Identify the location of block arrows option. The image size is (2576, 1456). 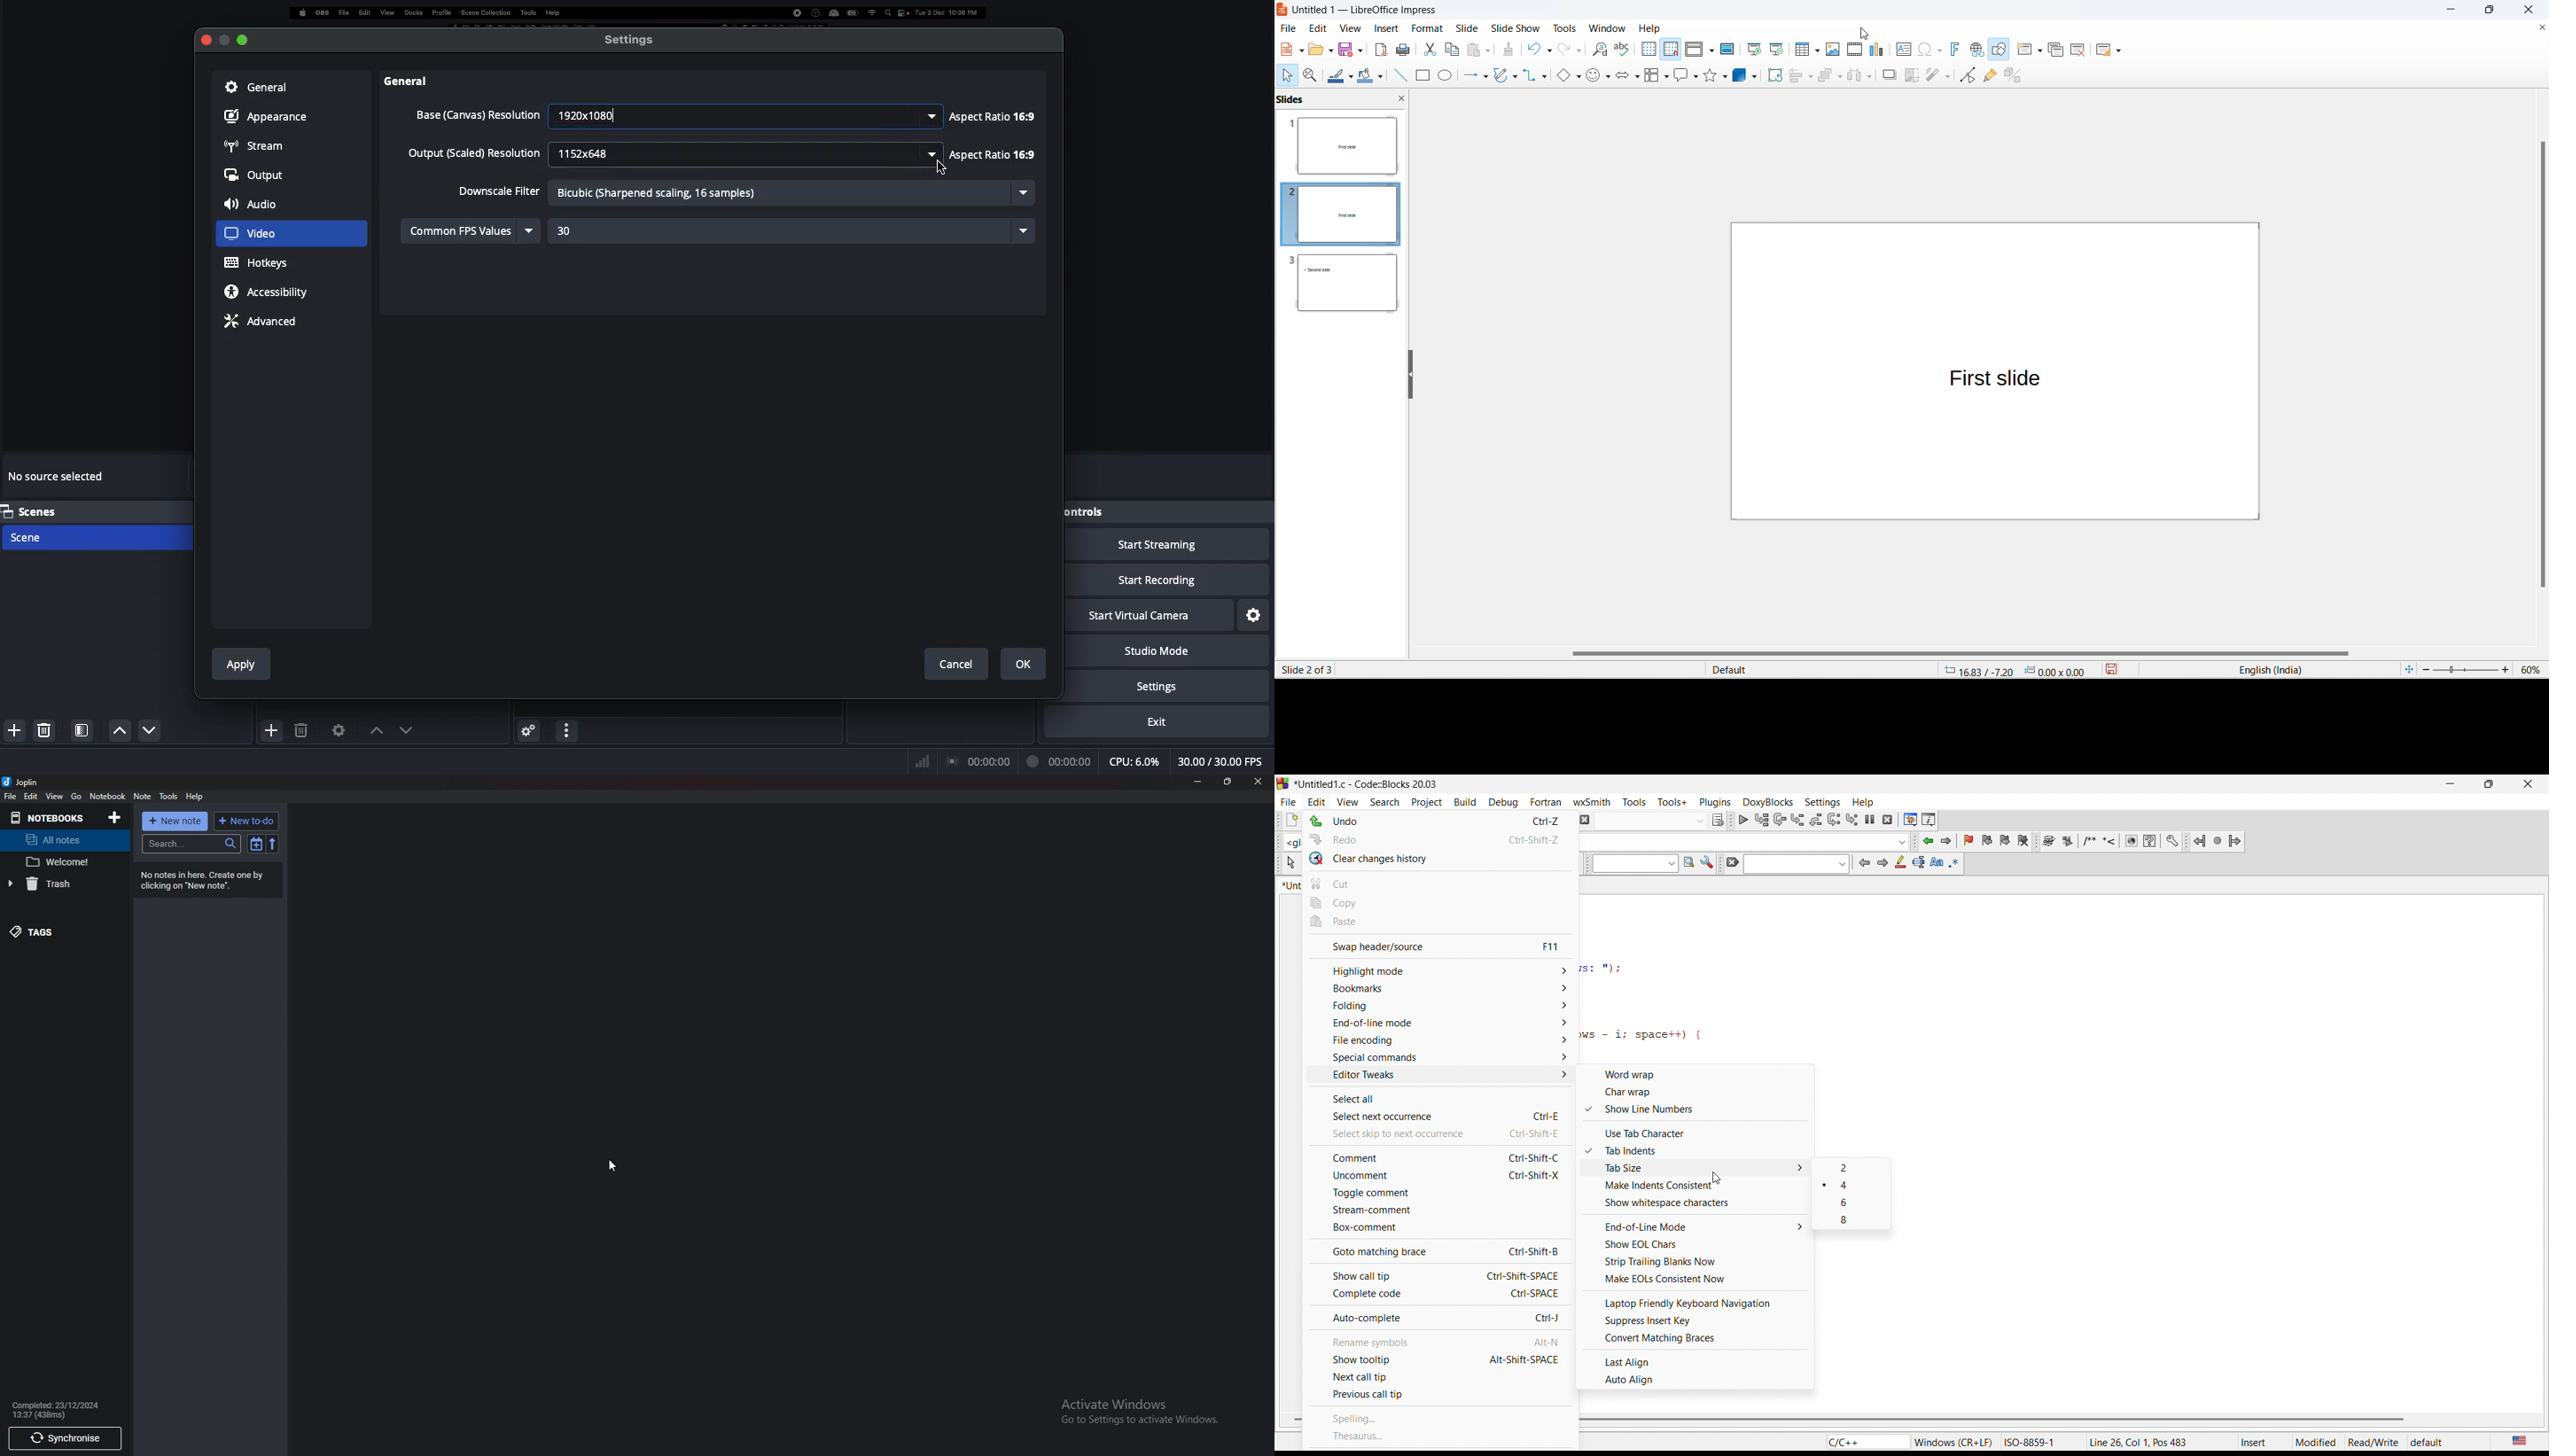
(1637, 77).